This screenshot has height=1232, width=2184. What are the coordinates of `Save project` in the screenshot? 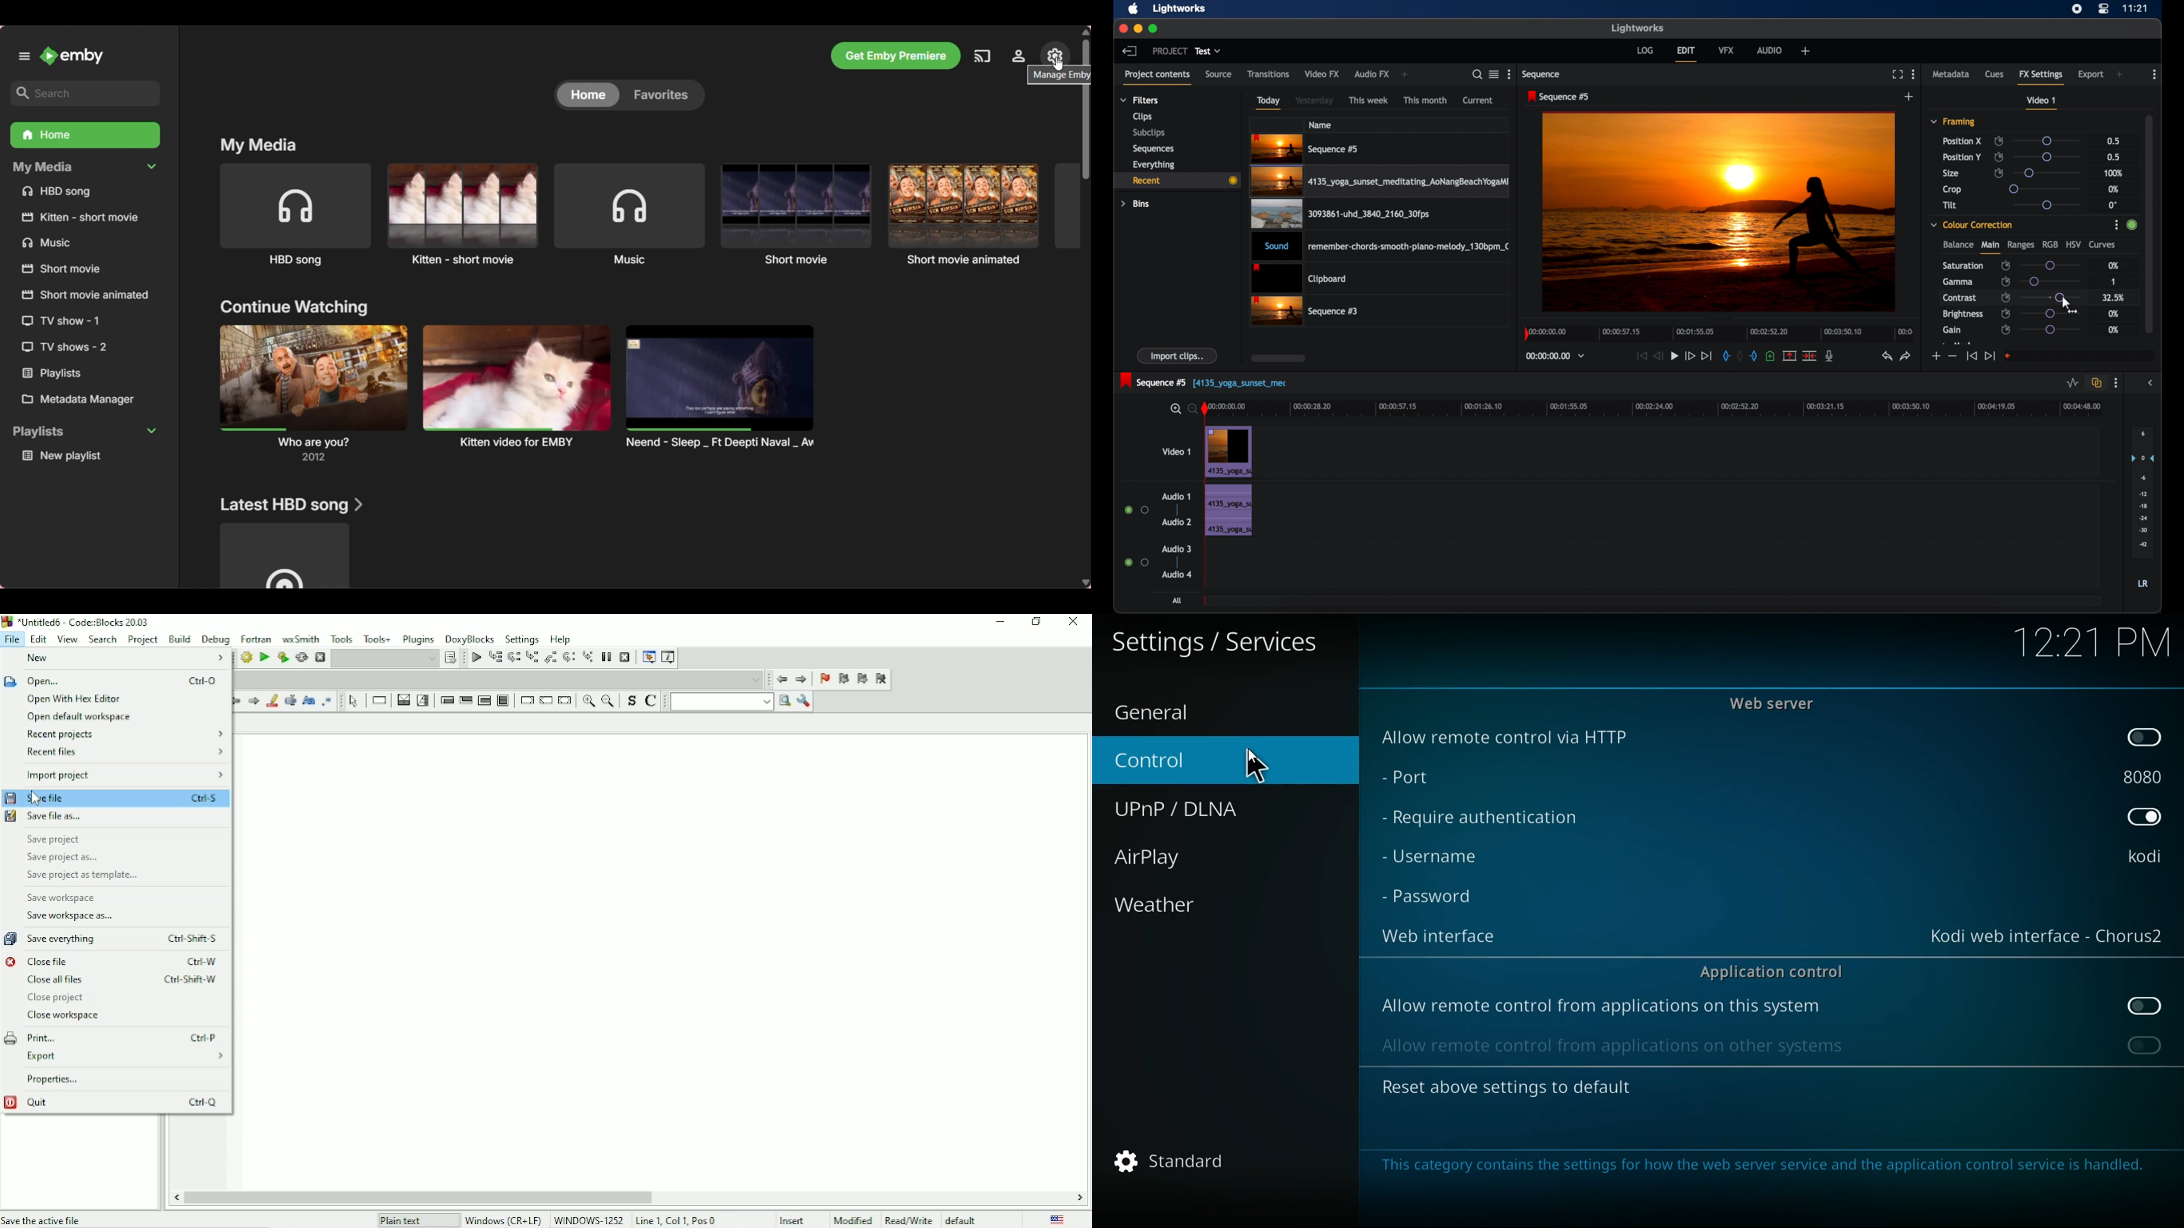 It's located at (54, 839).